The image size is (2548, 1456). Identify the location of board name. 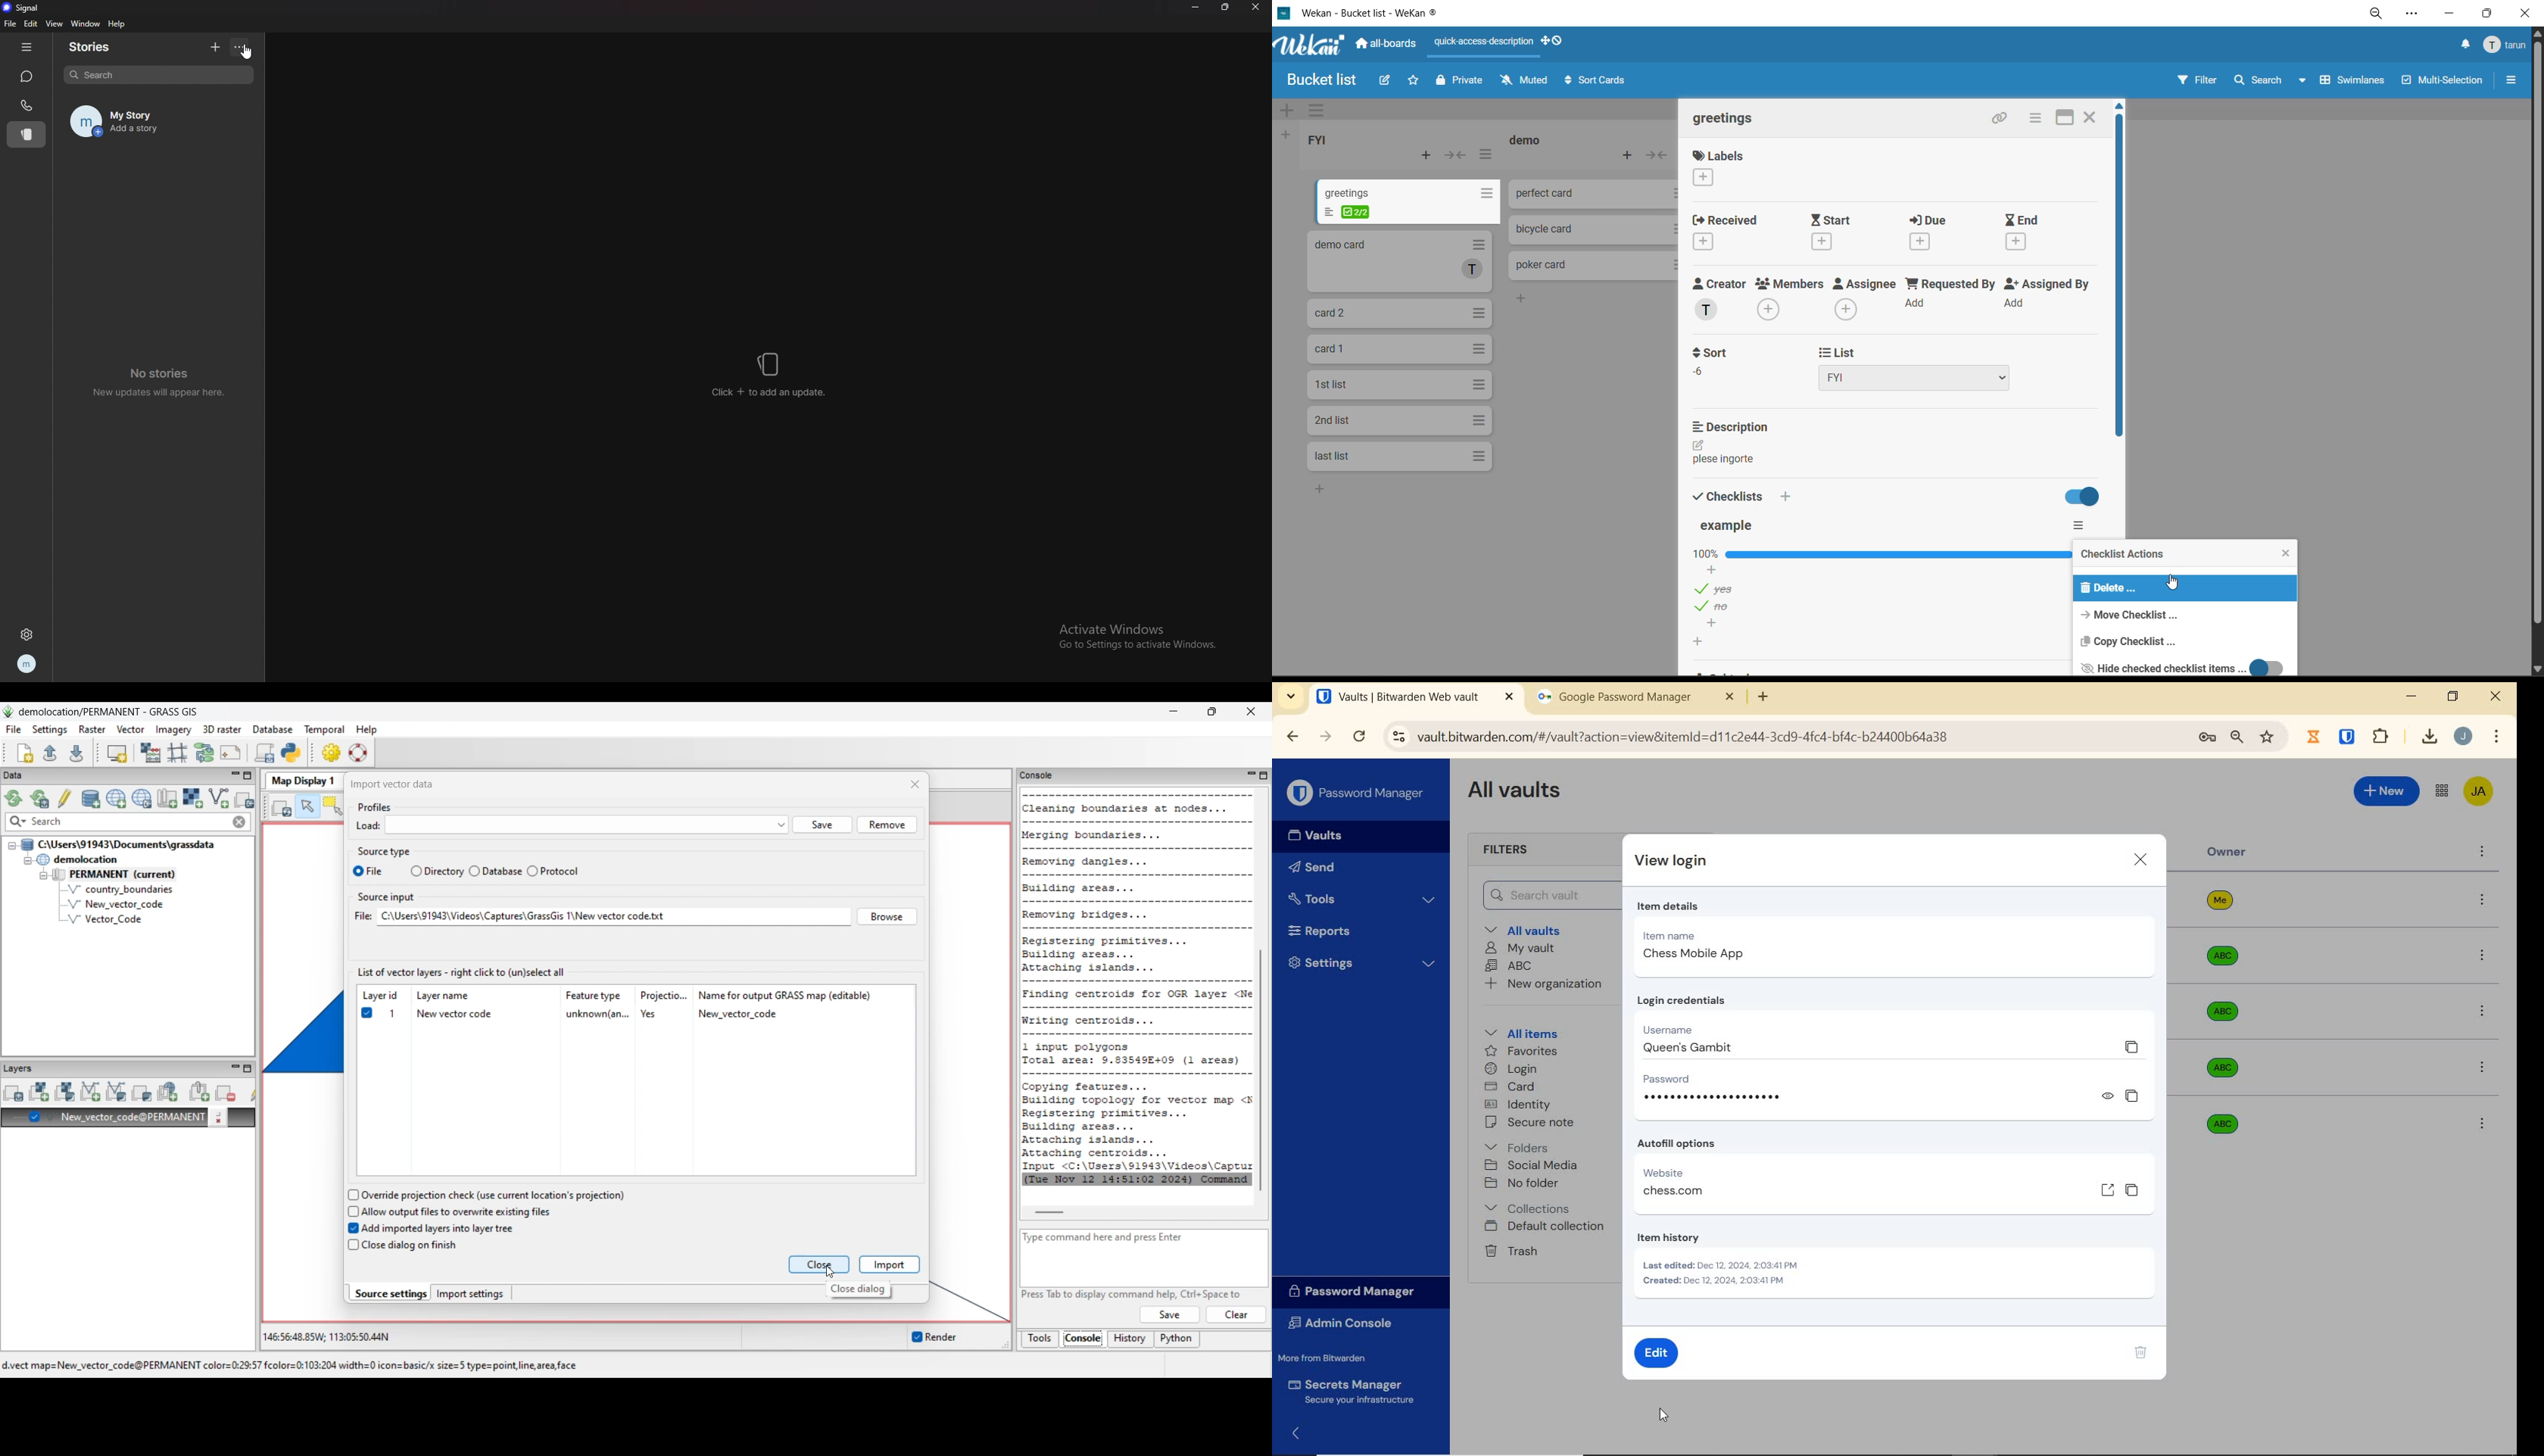
(1324, 80).